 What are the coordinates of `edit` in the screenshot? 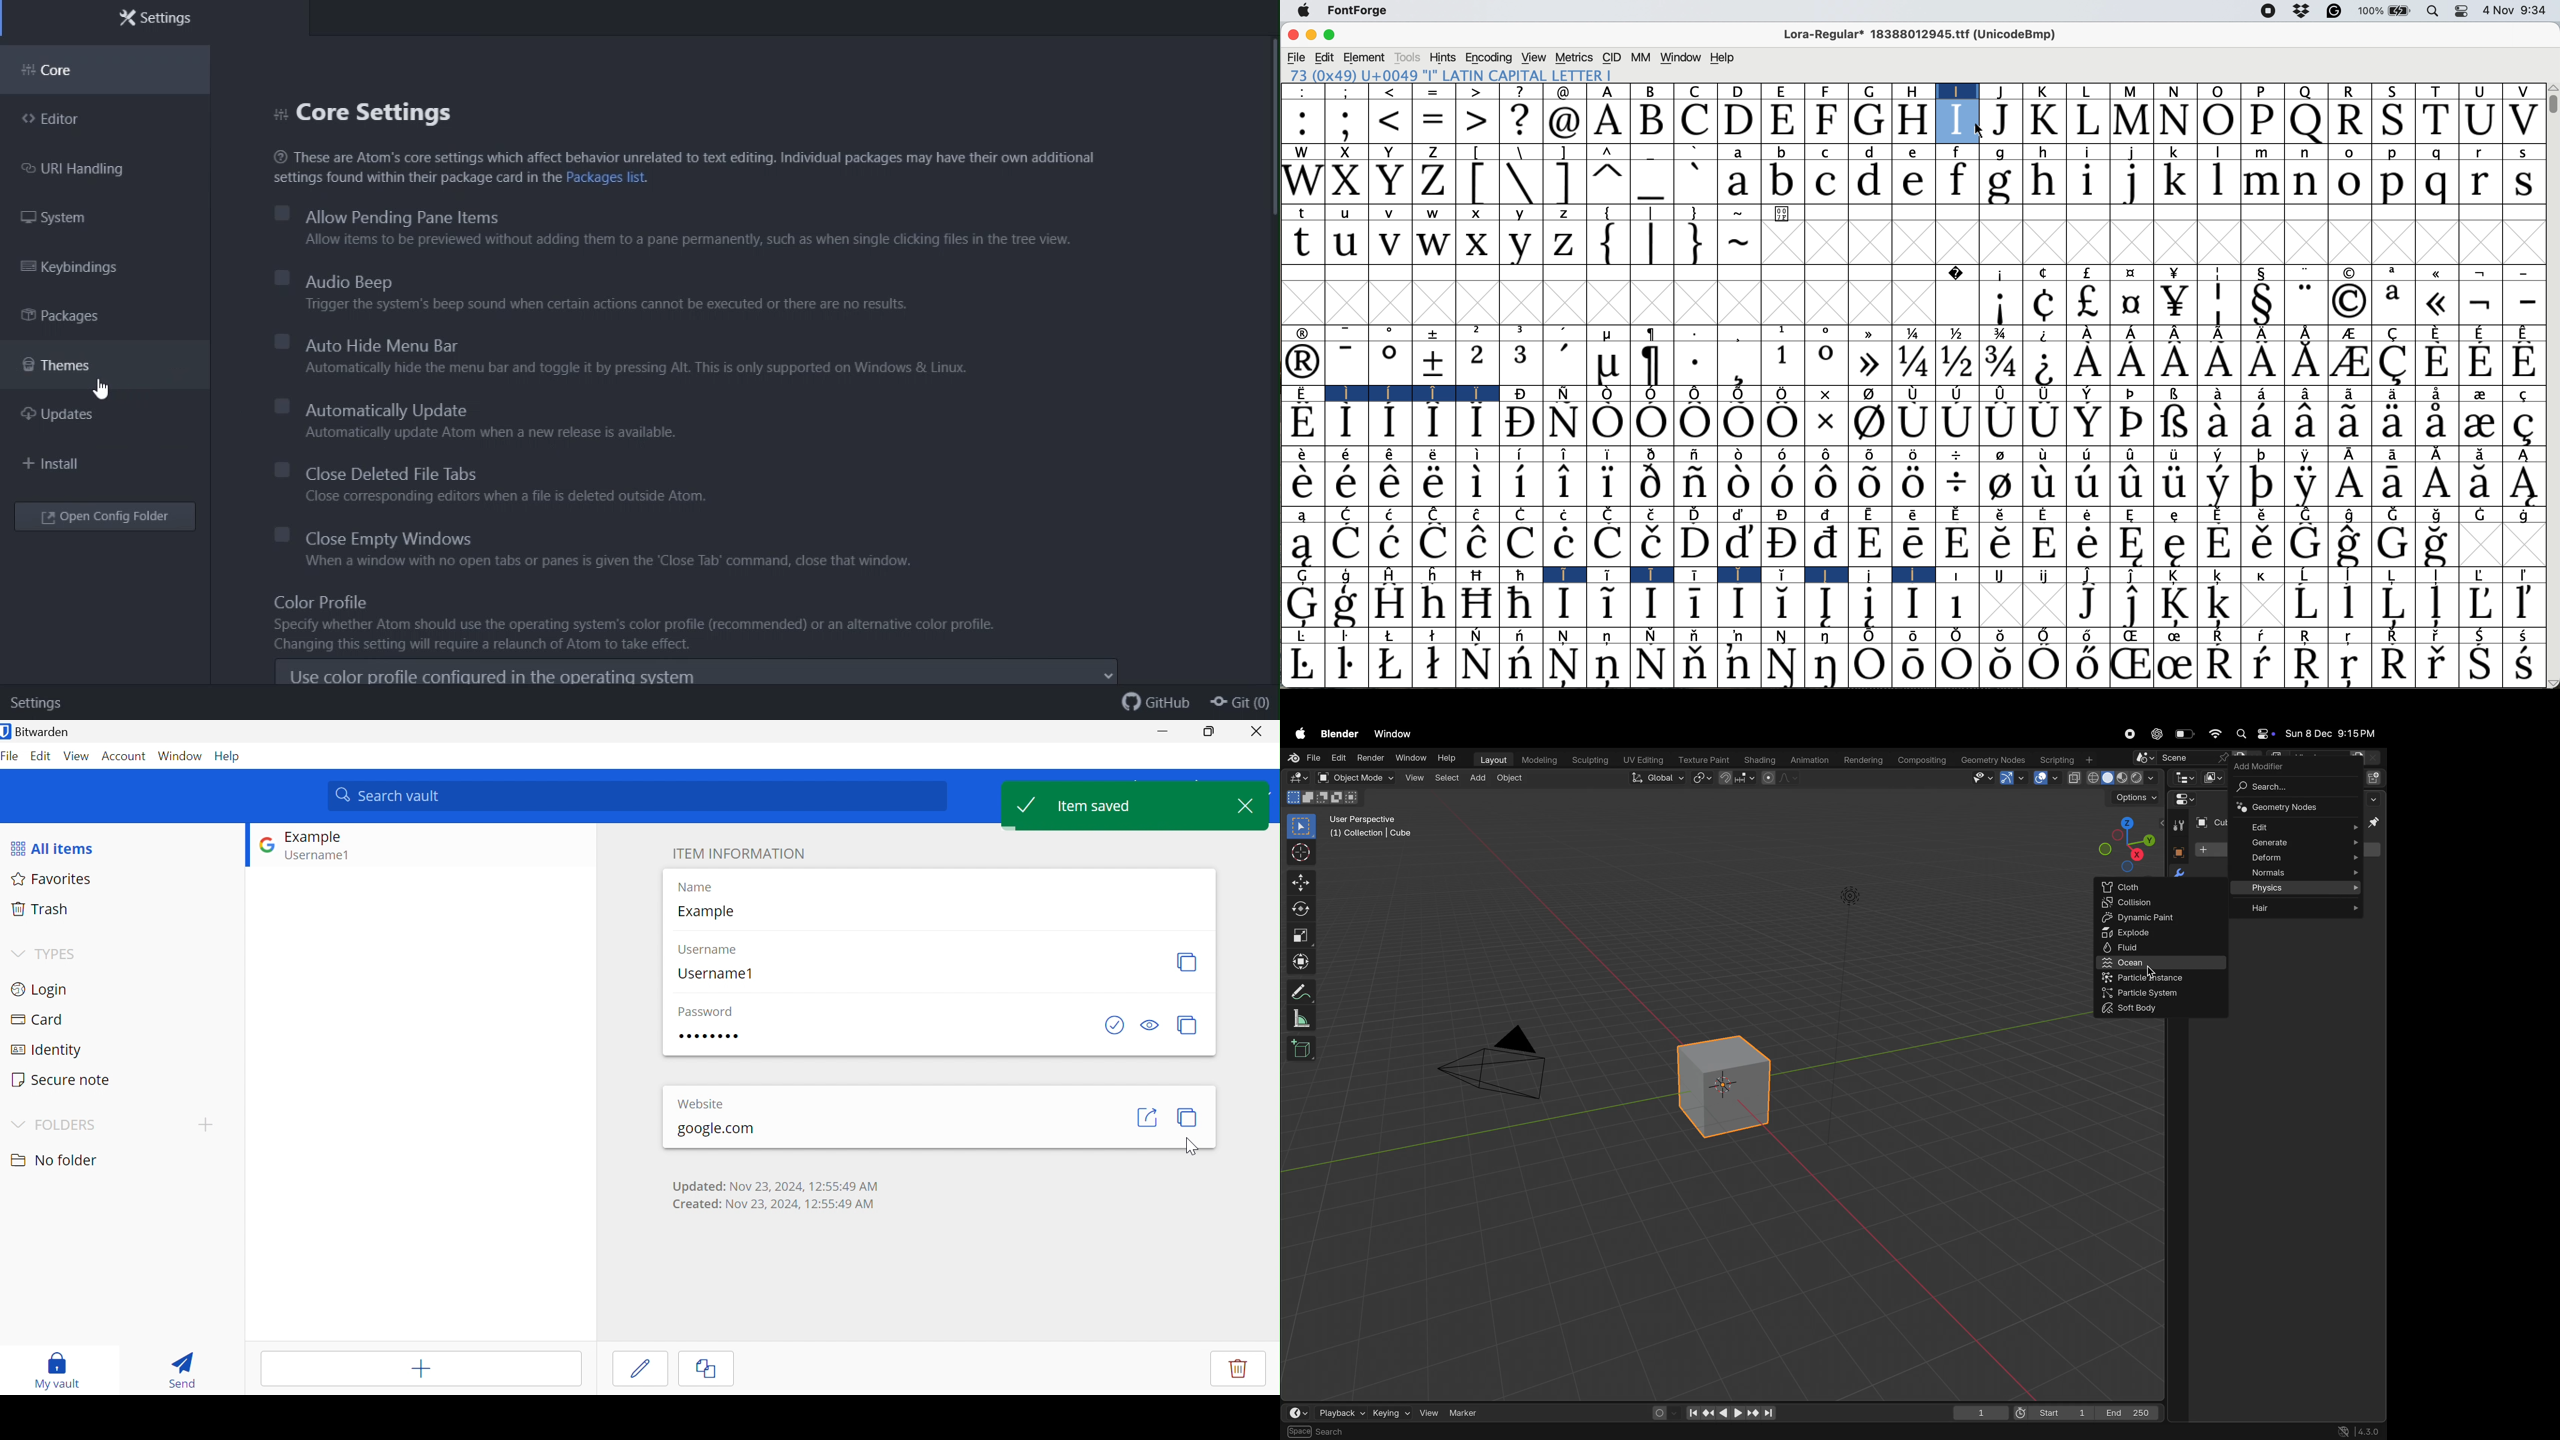 It's located at (1325, 58).